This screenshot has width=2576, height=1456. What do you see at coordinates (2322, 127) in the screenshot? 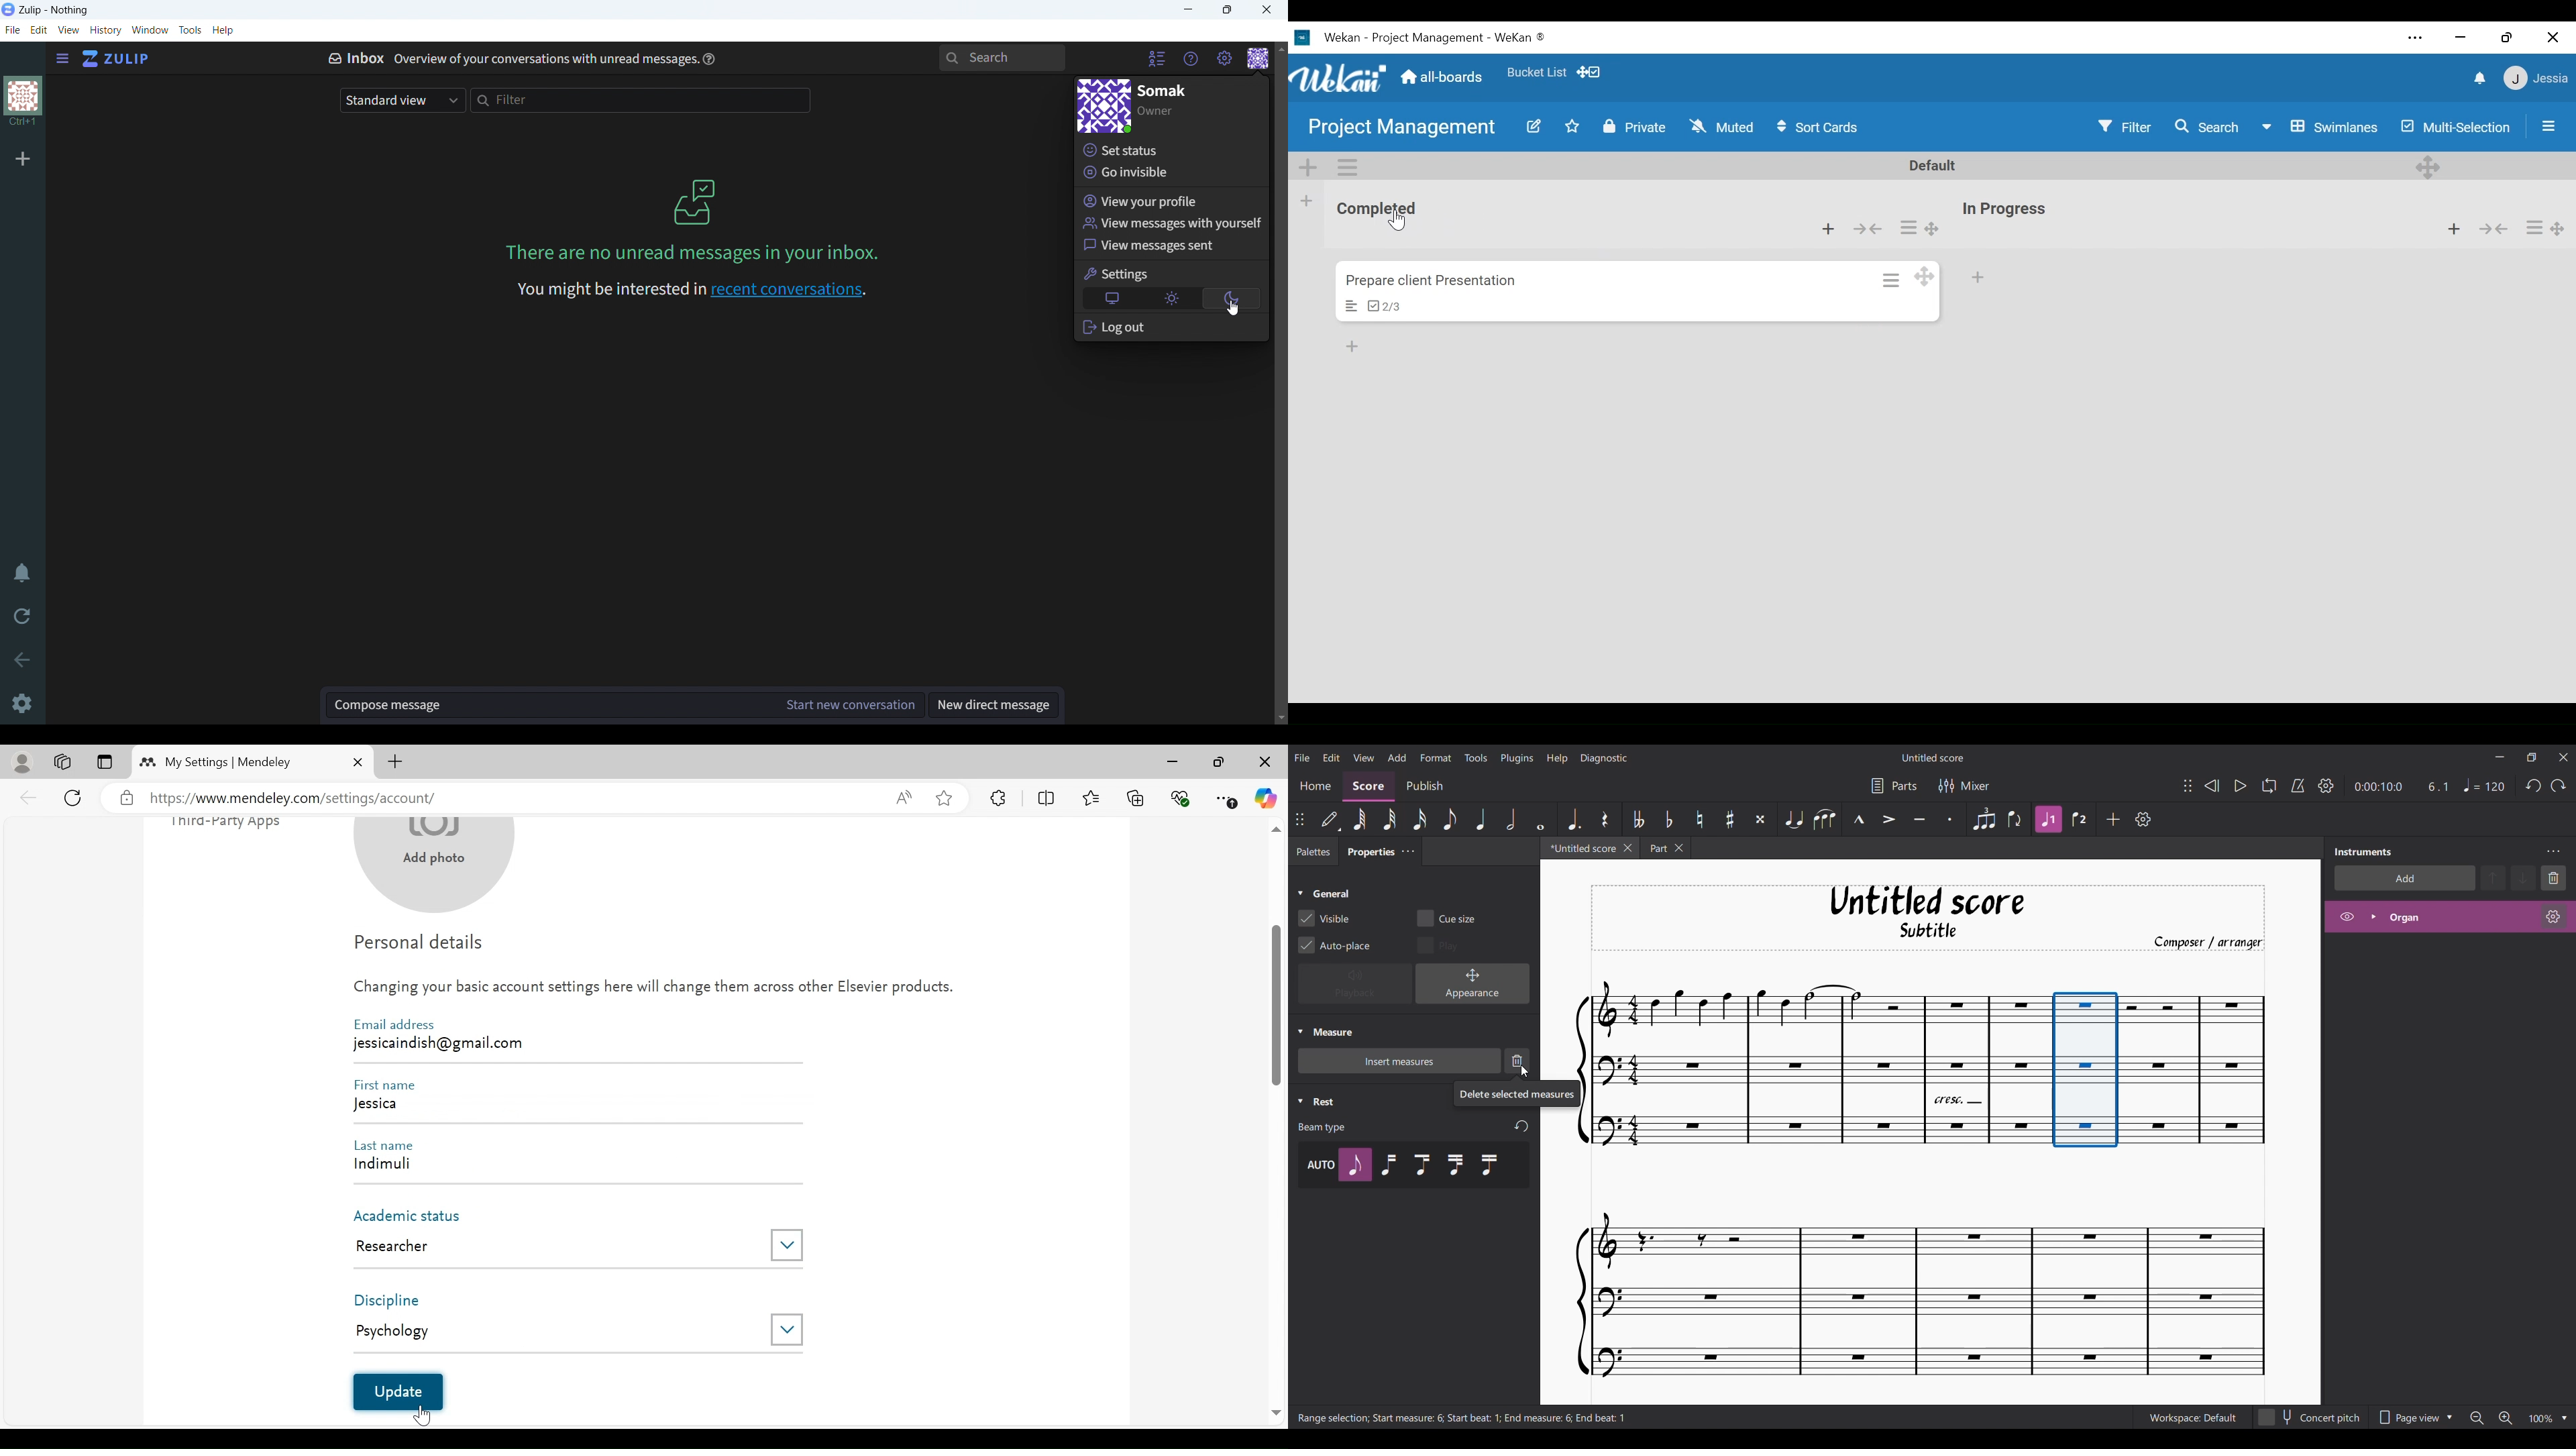
I see `Board view` at bounding box center [2322, 127].